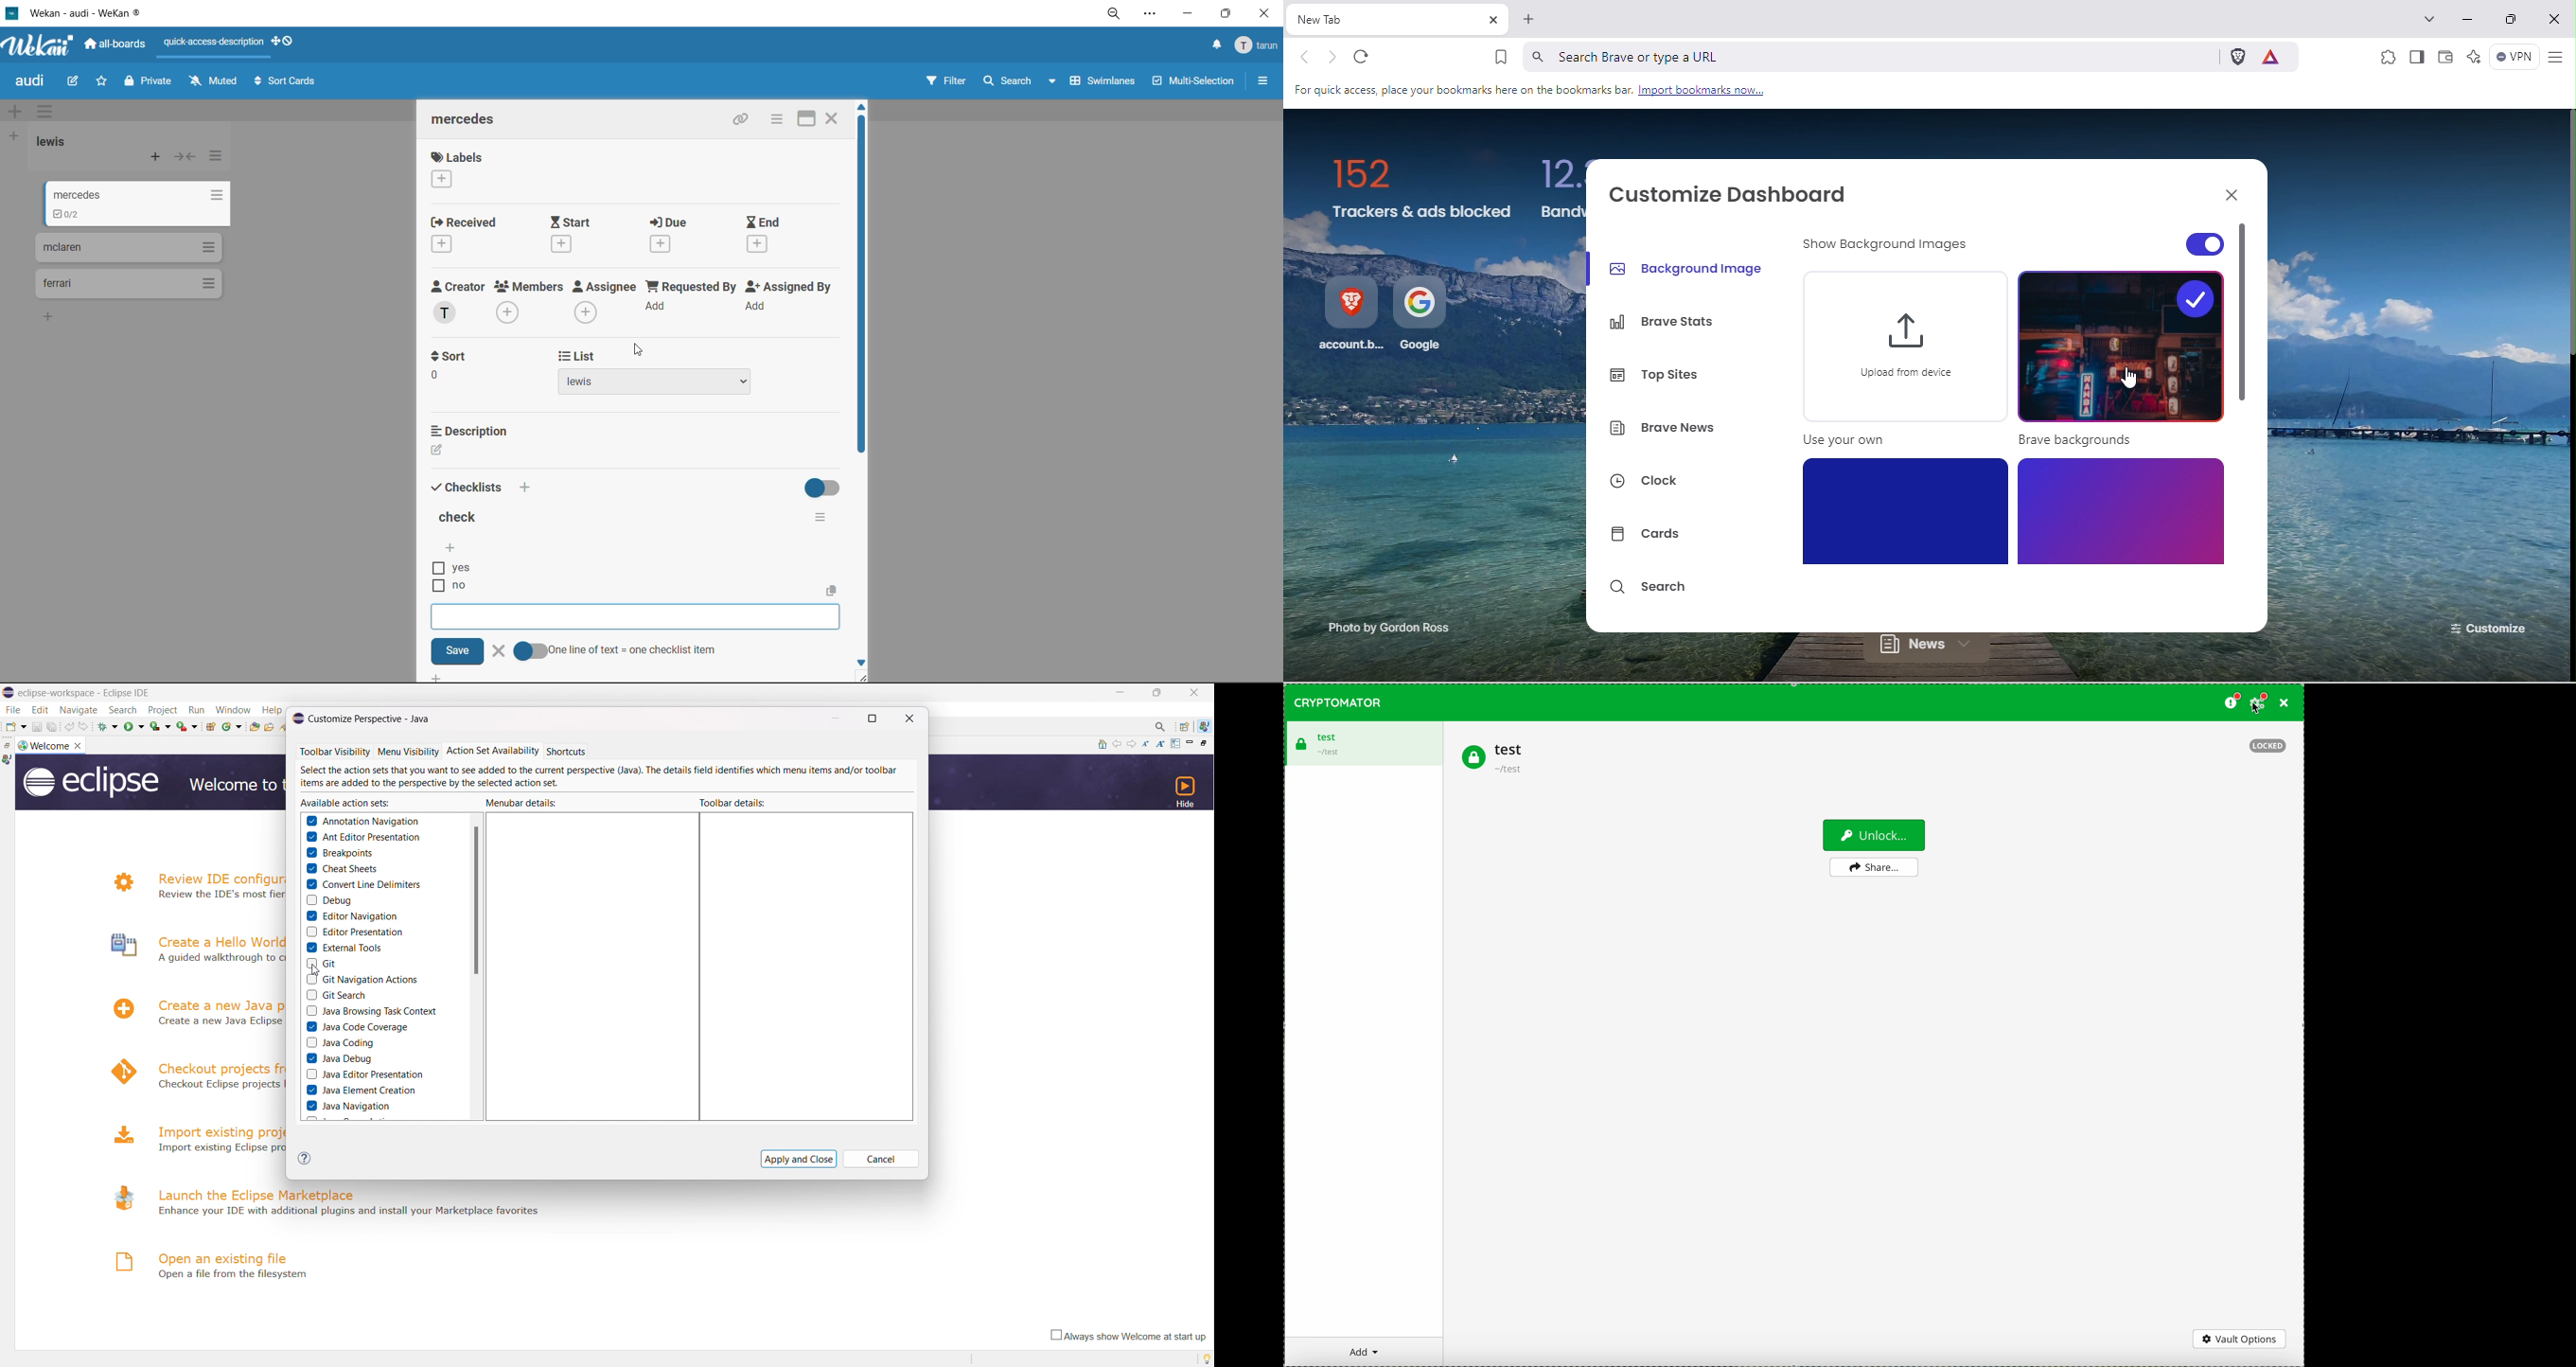 This screenshot has width=2576, height=1372. I want to click on Brave news, so click(1666, 431).